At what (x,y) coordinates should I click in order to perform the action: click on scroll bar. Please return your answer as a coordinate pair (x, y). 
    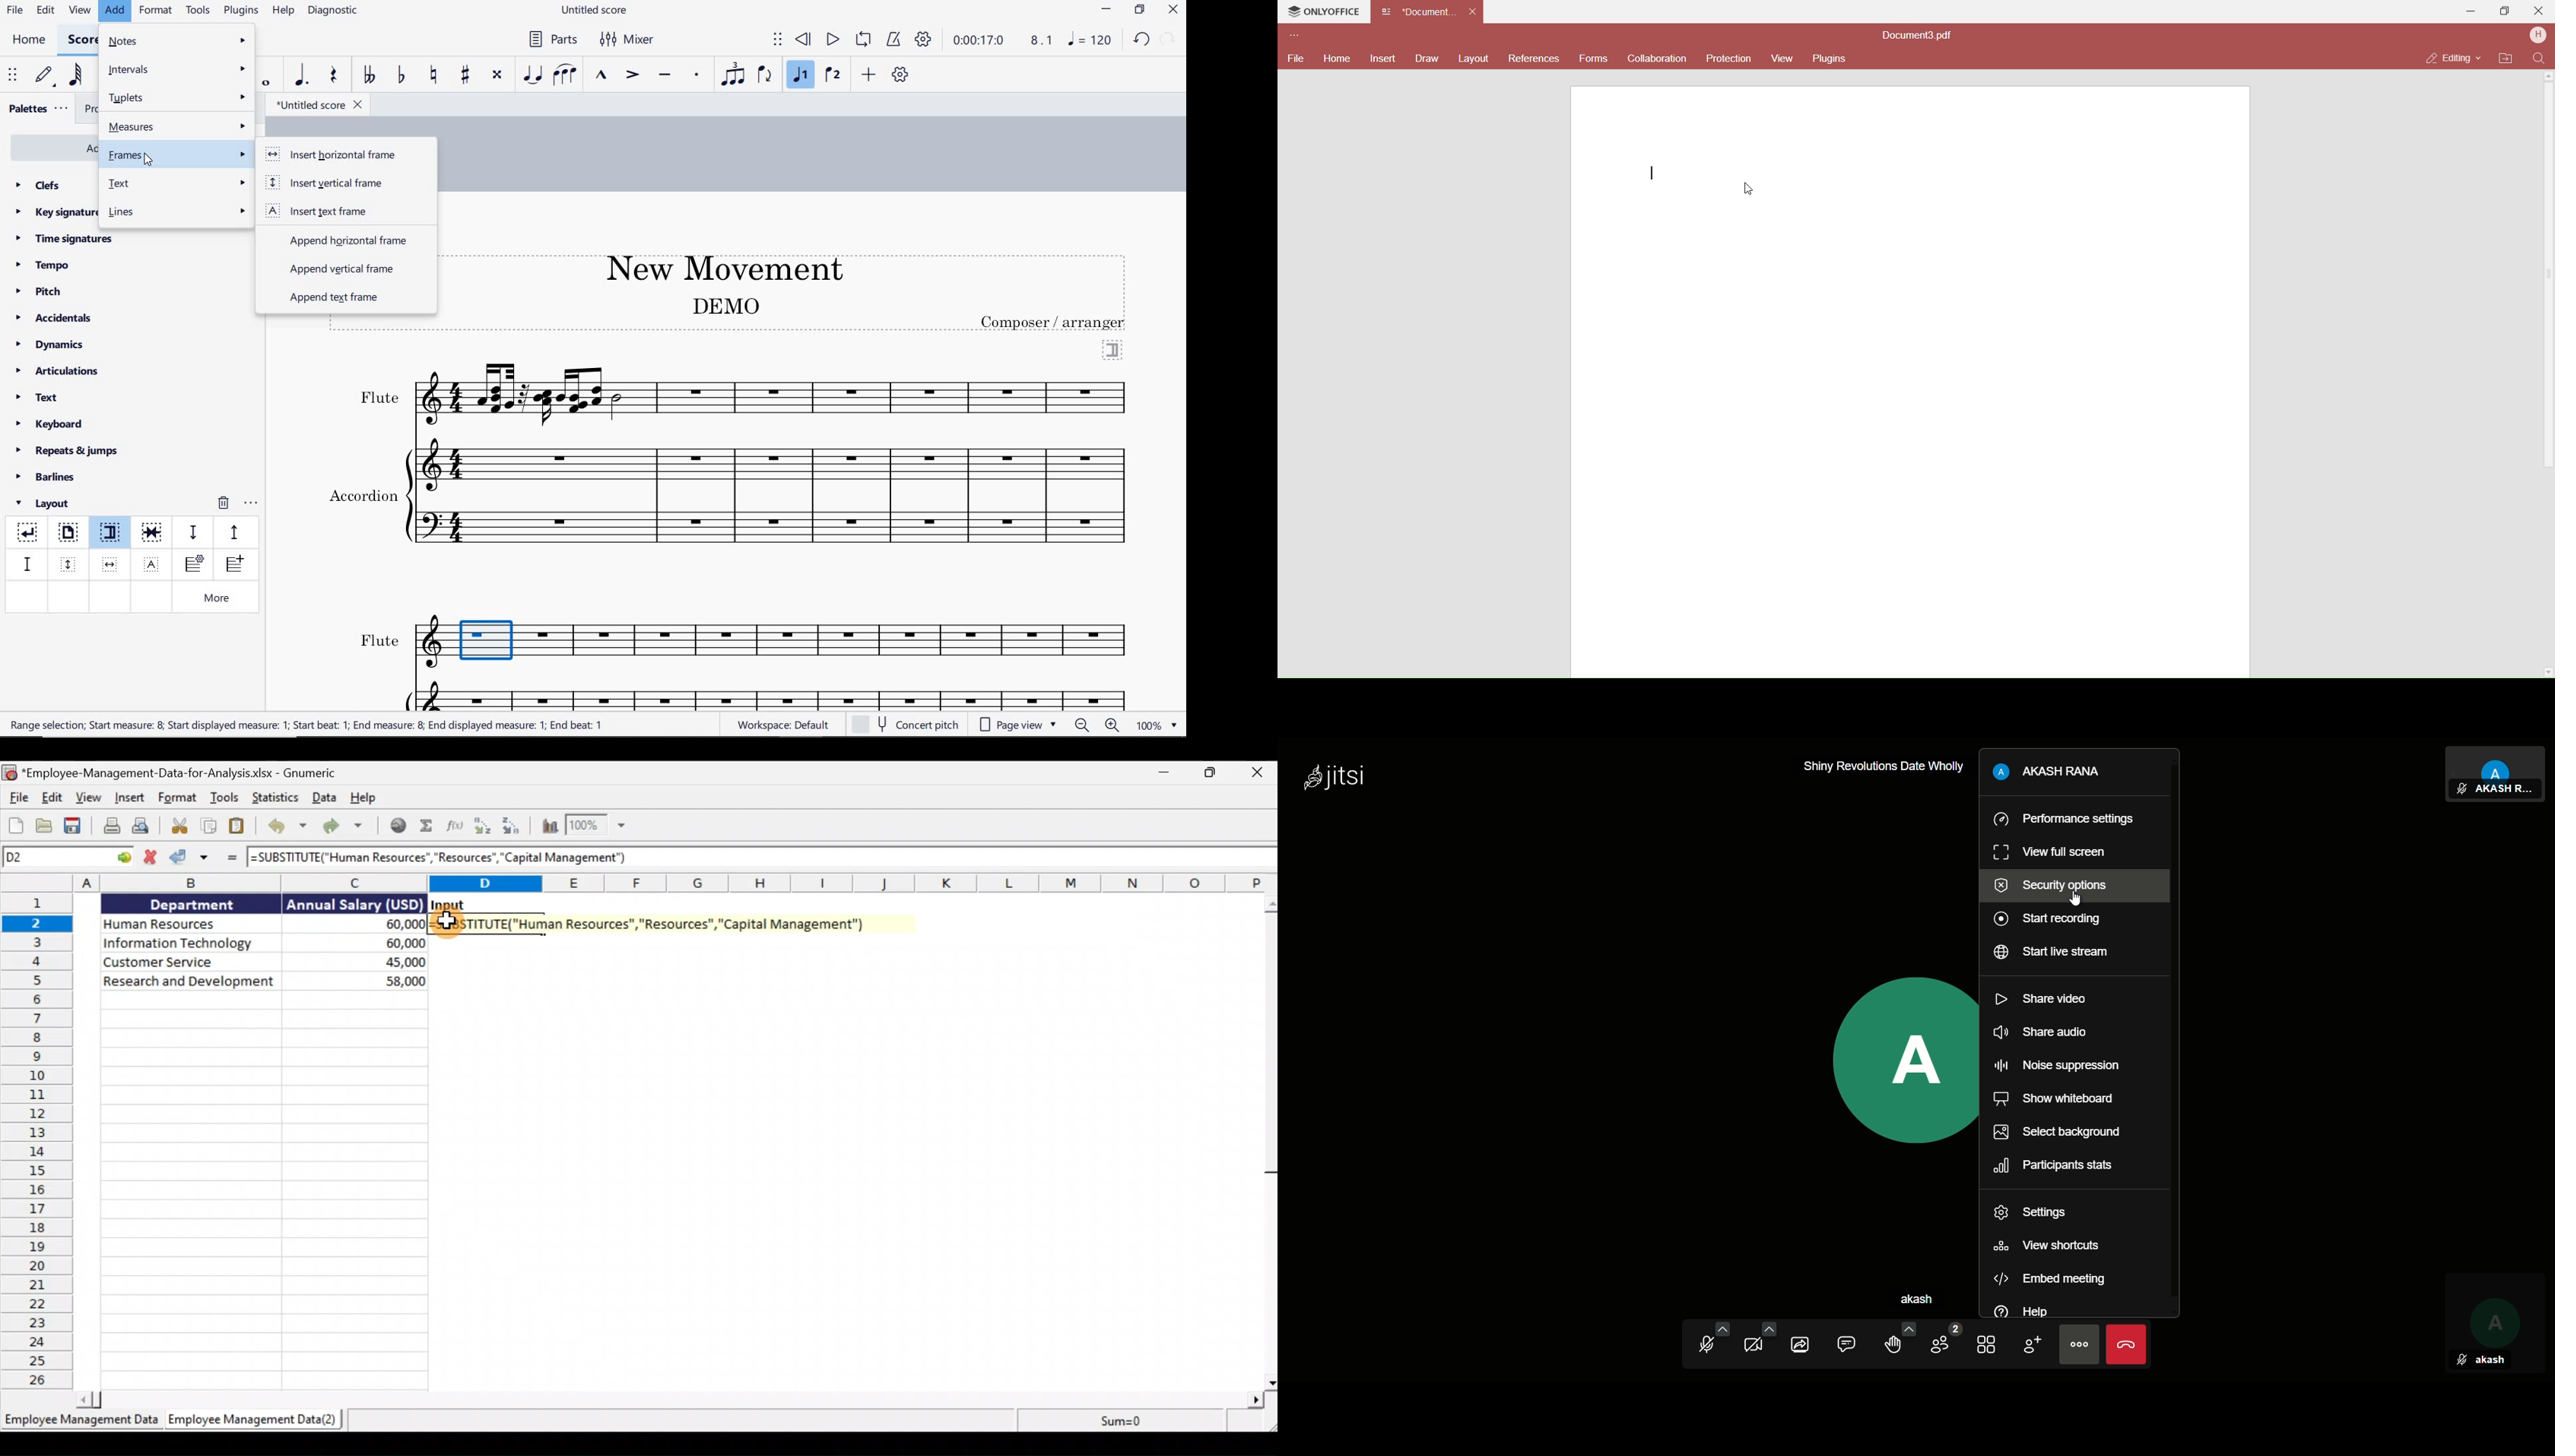
    Looking at the image, I should click on (671, 1401).